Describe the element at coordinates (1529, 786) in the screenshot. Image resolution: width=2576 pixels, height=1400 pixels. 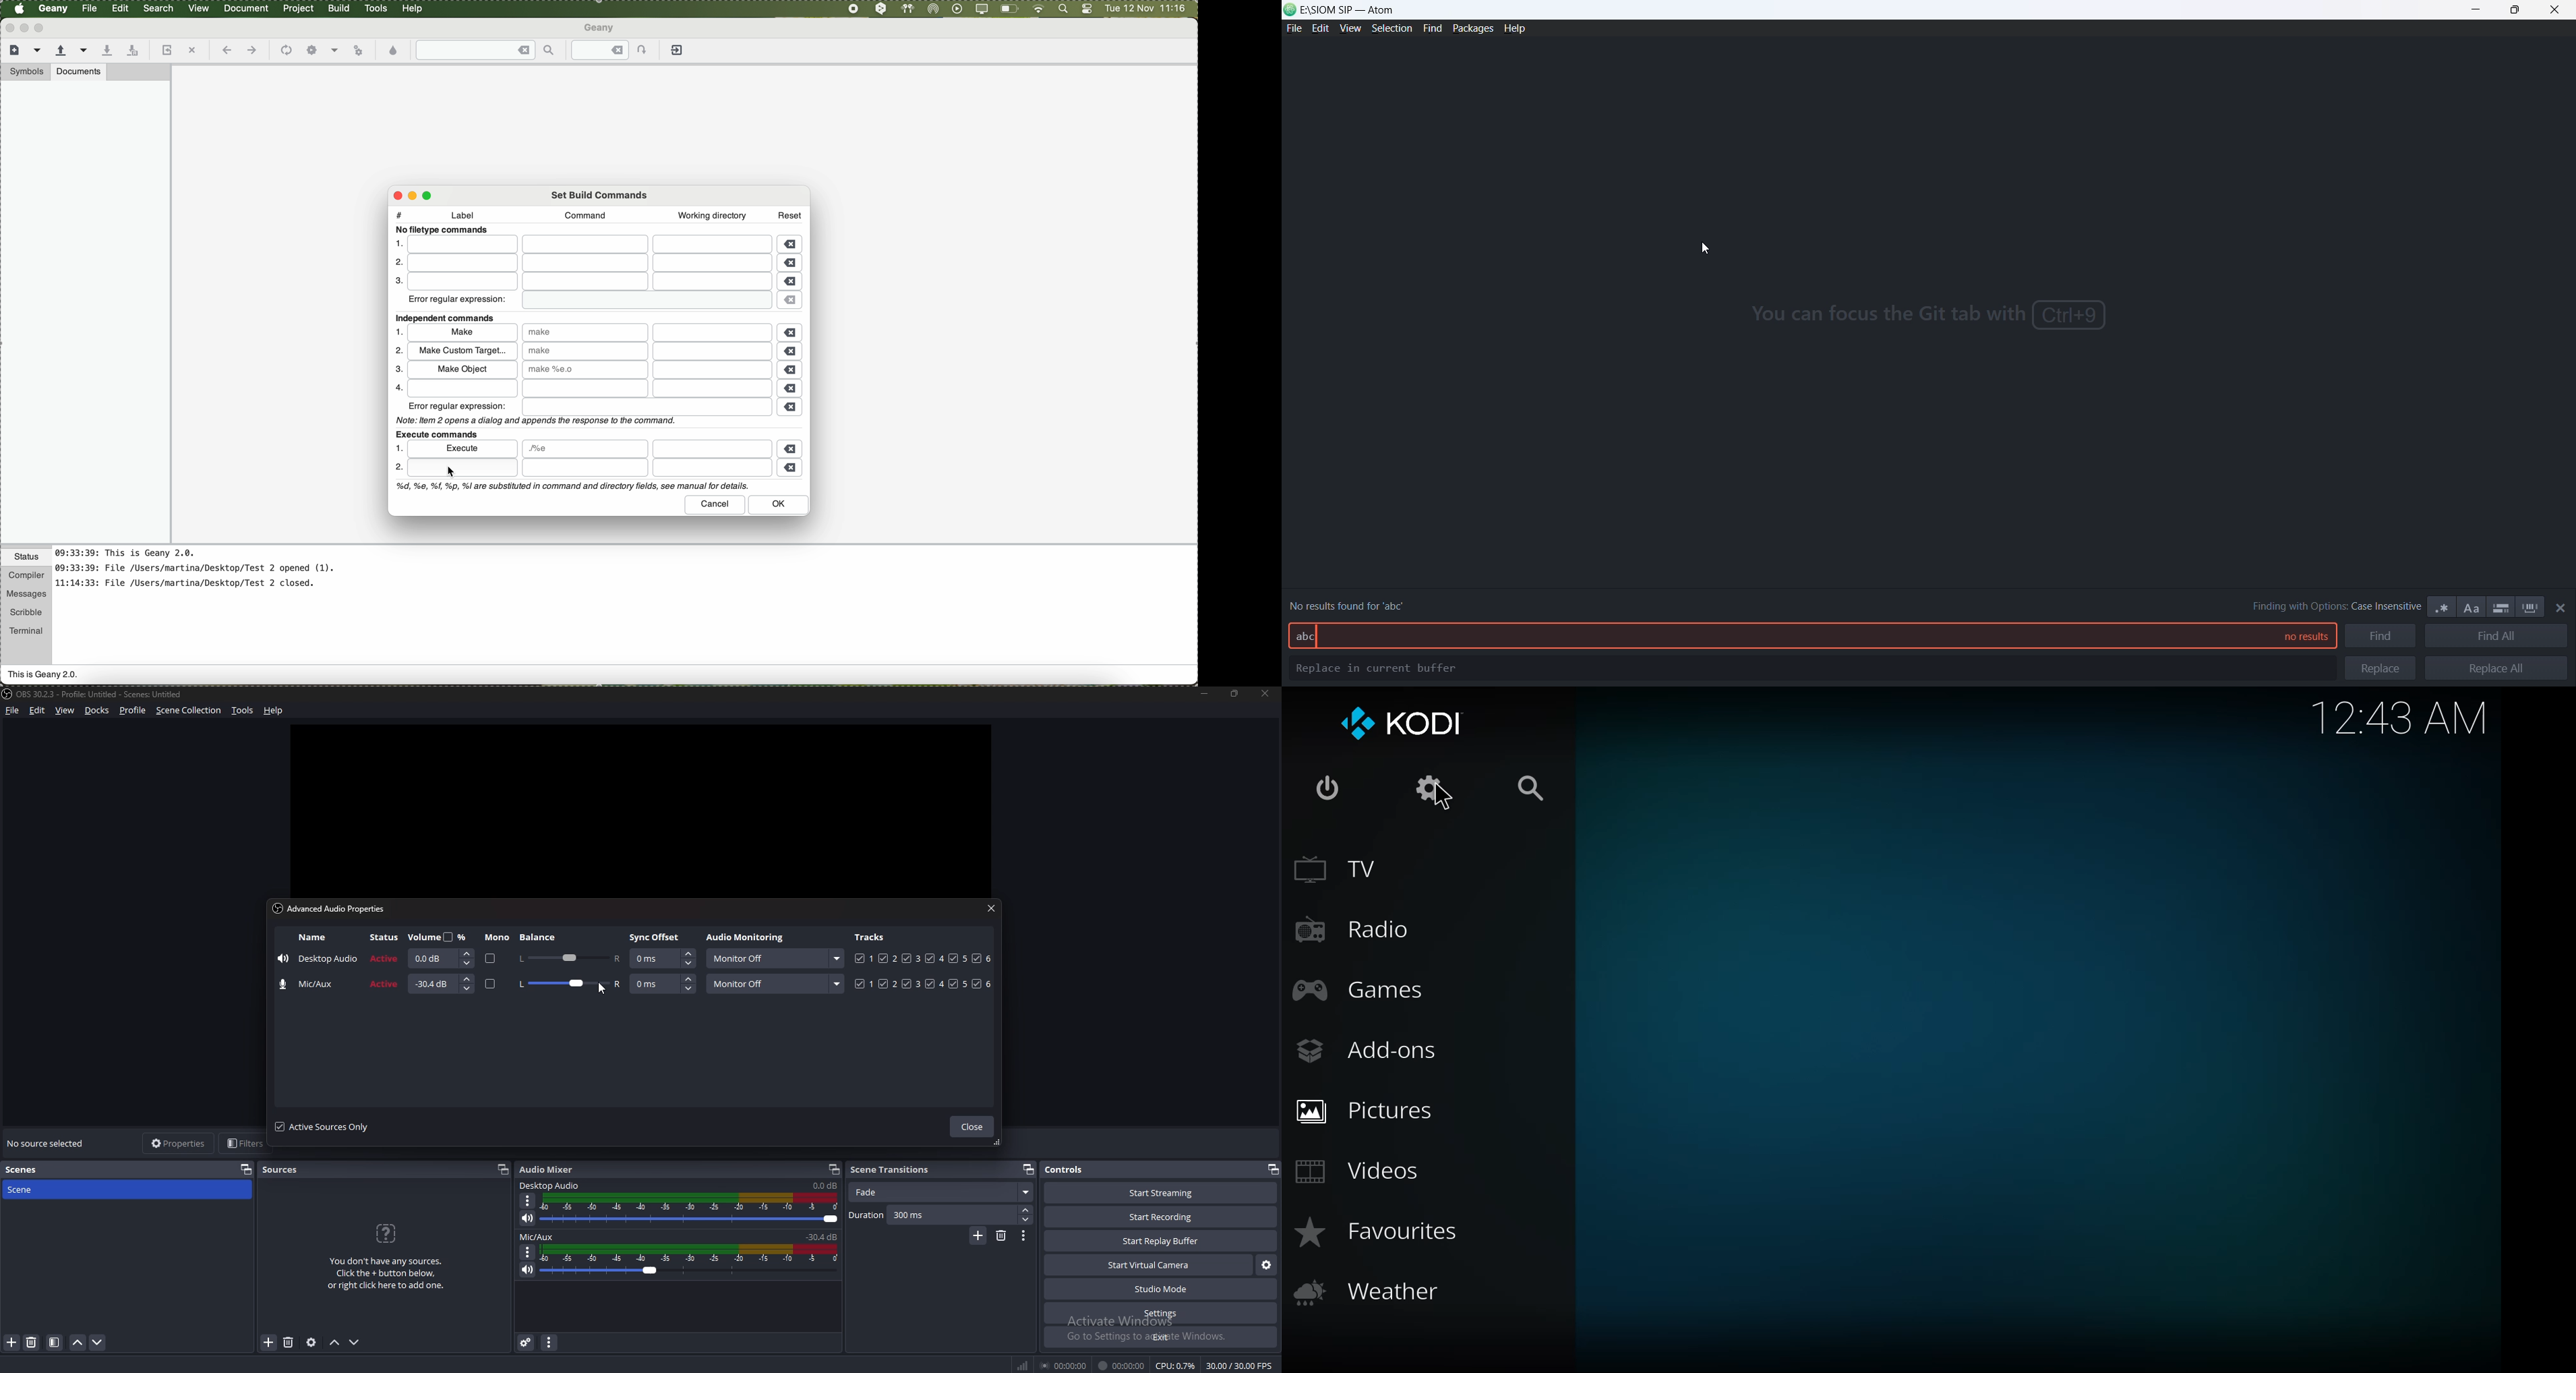
I see `search` at that location.